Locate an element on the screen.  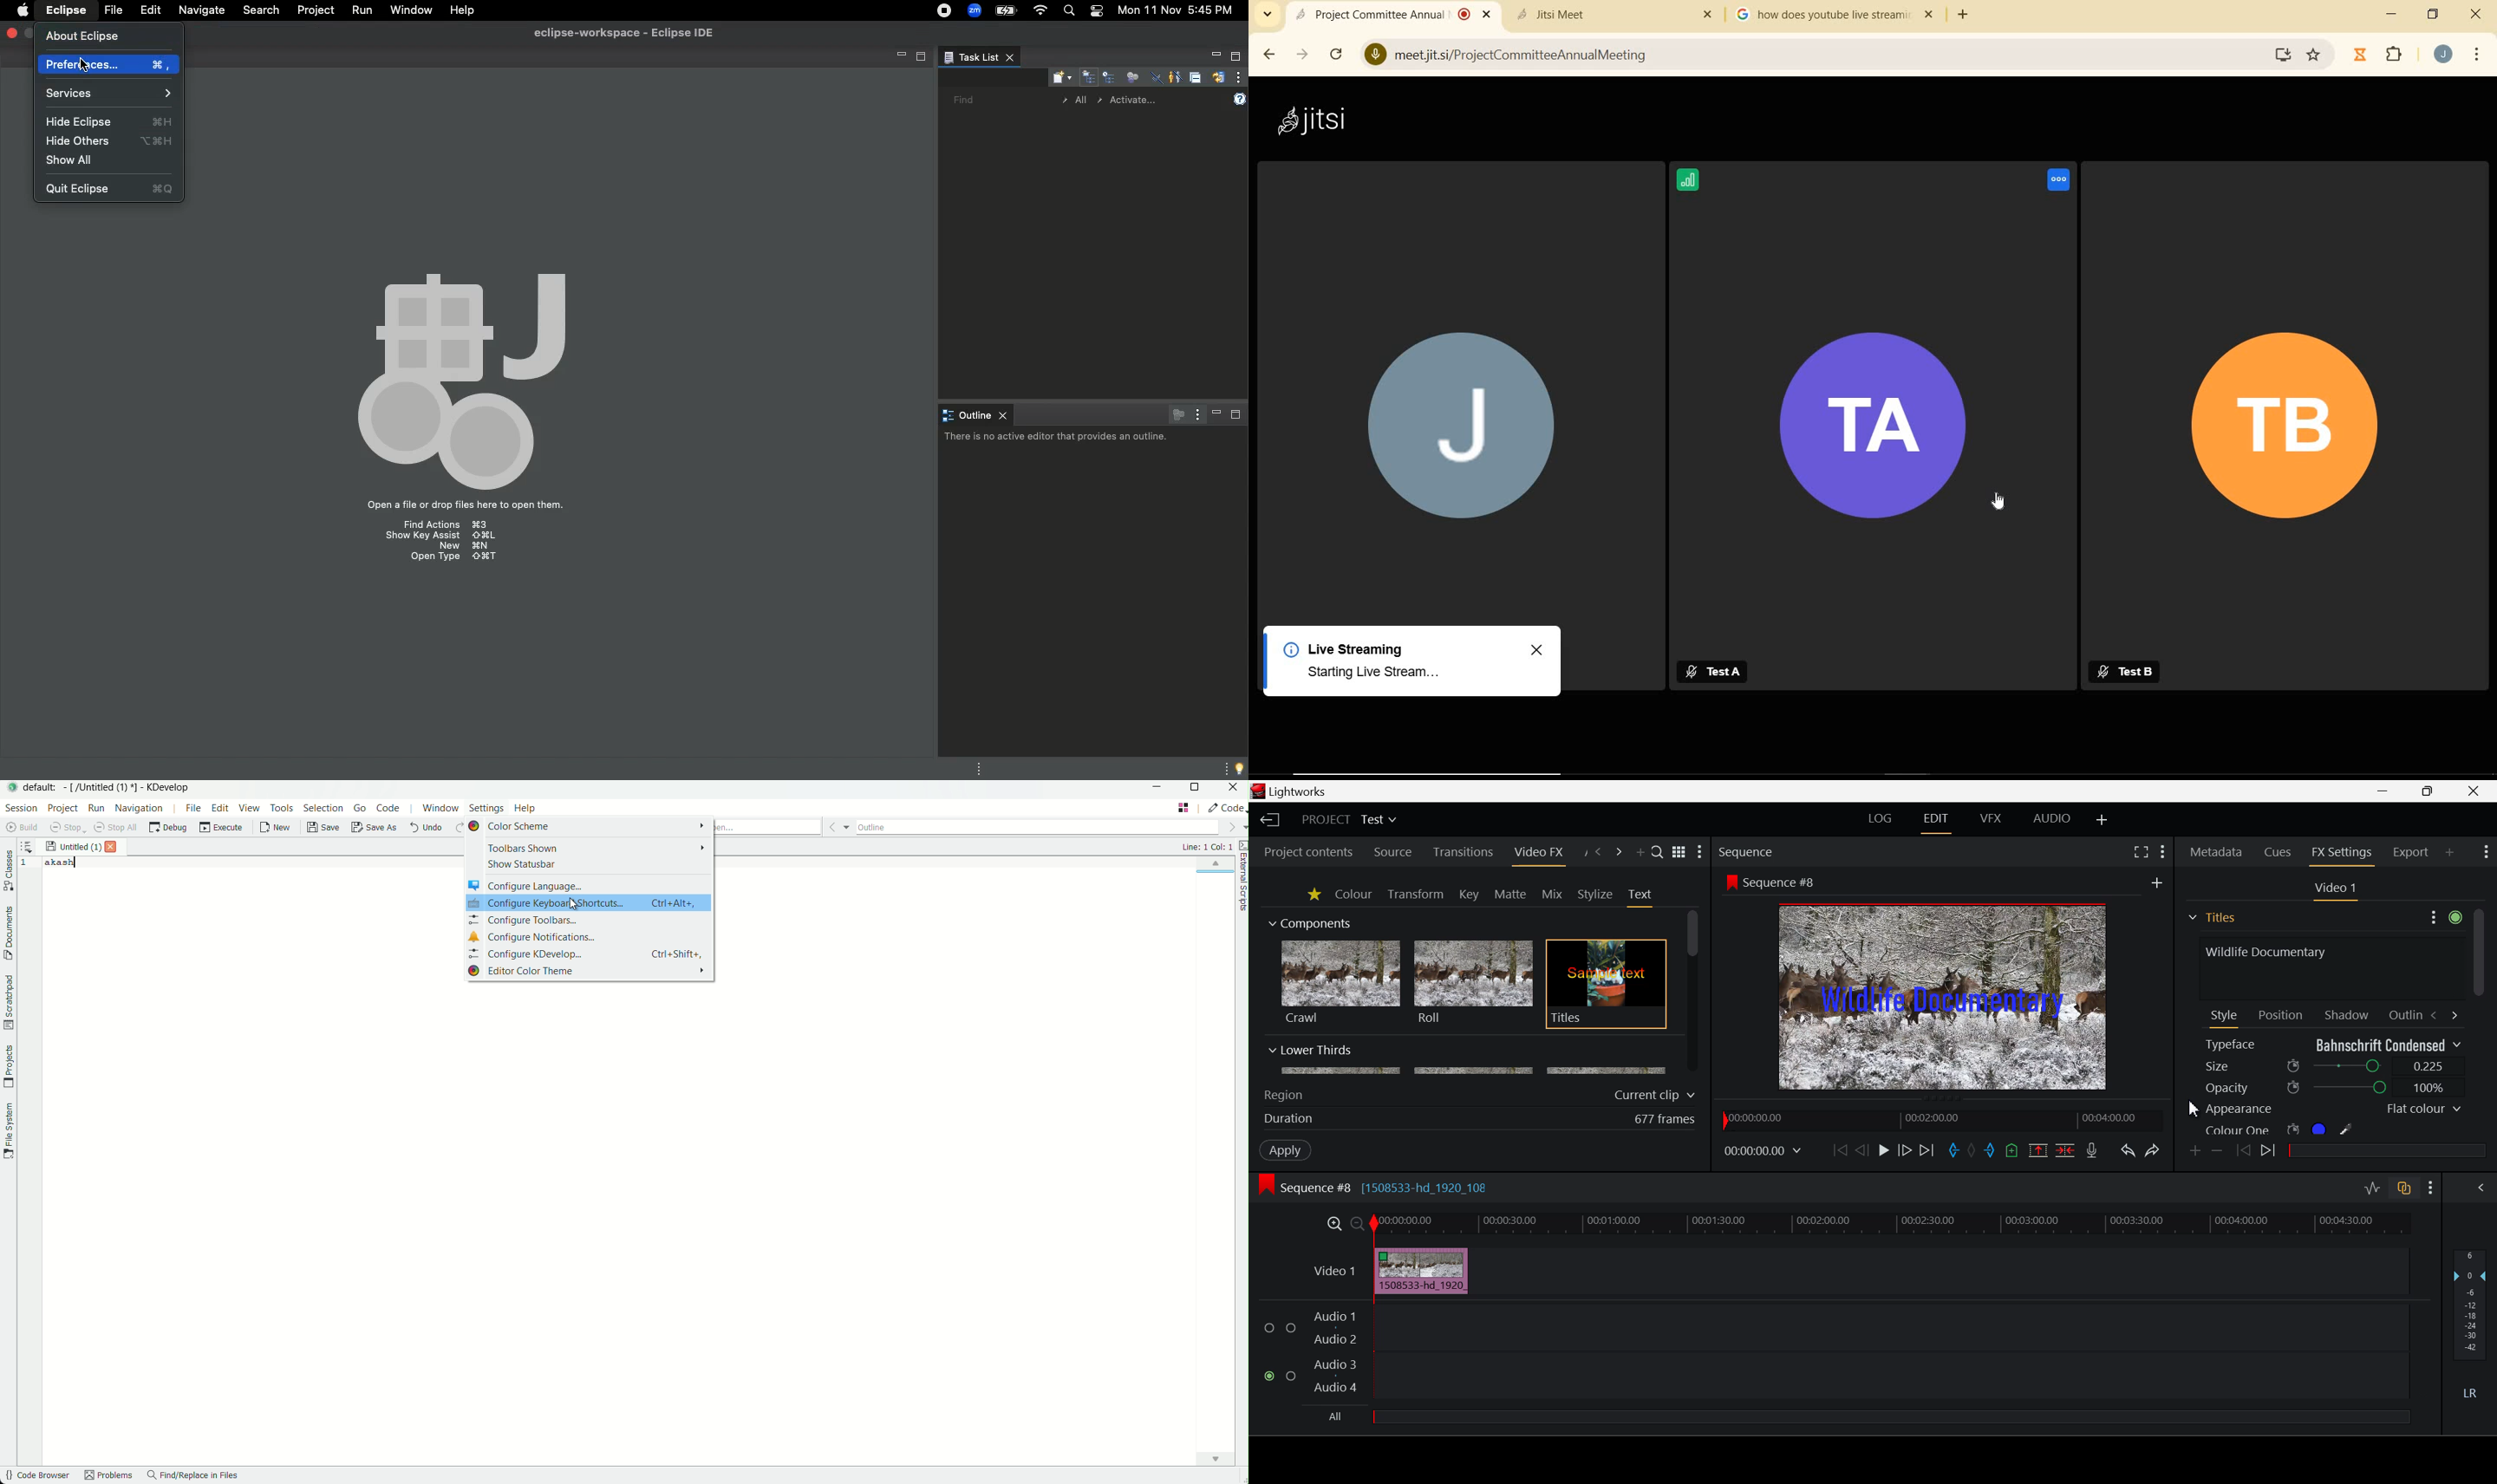
Maximize  is located at coordinates (1235, 57).